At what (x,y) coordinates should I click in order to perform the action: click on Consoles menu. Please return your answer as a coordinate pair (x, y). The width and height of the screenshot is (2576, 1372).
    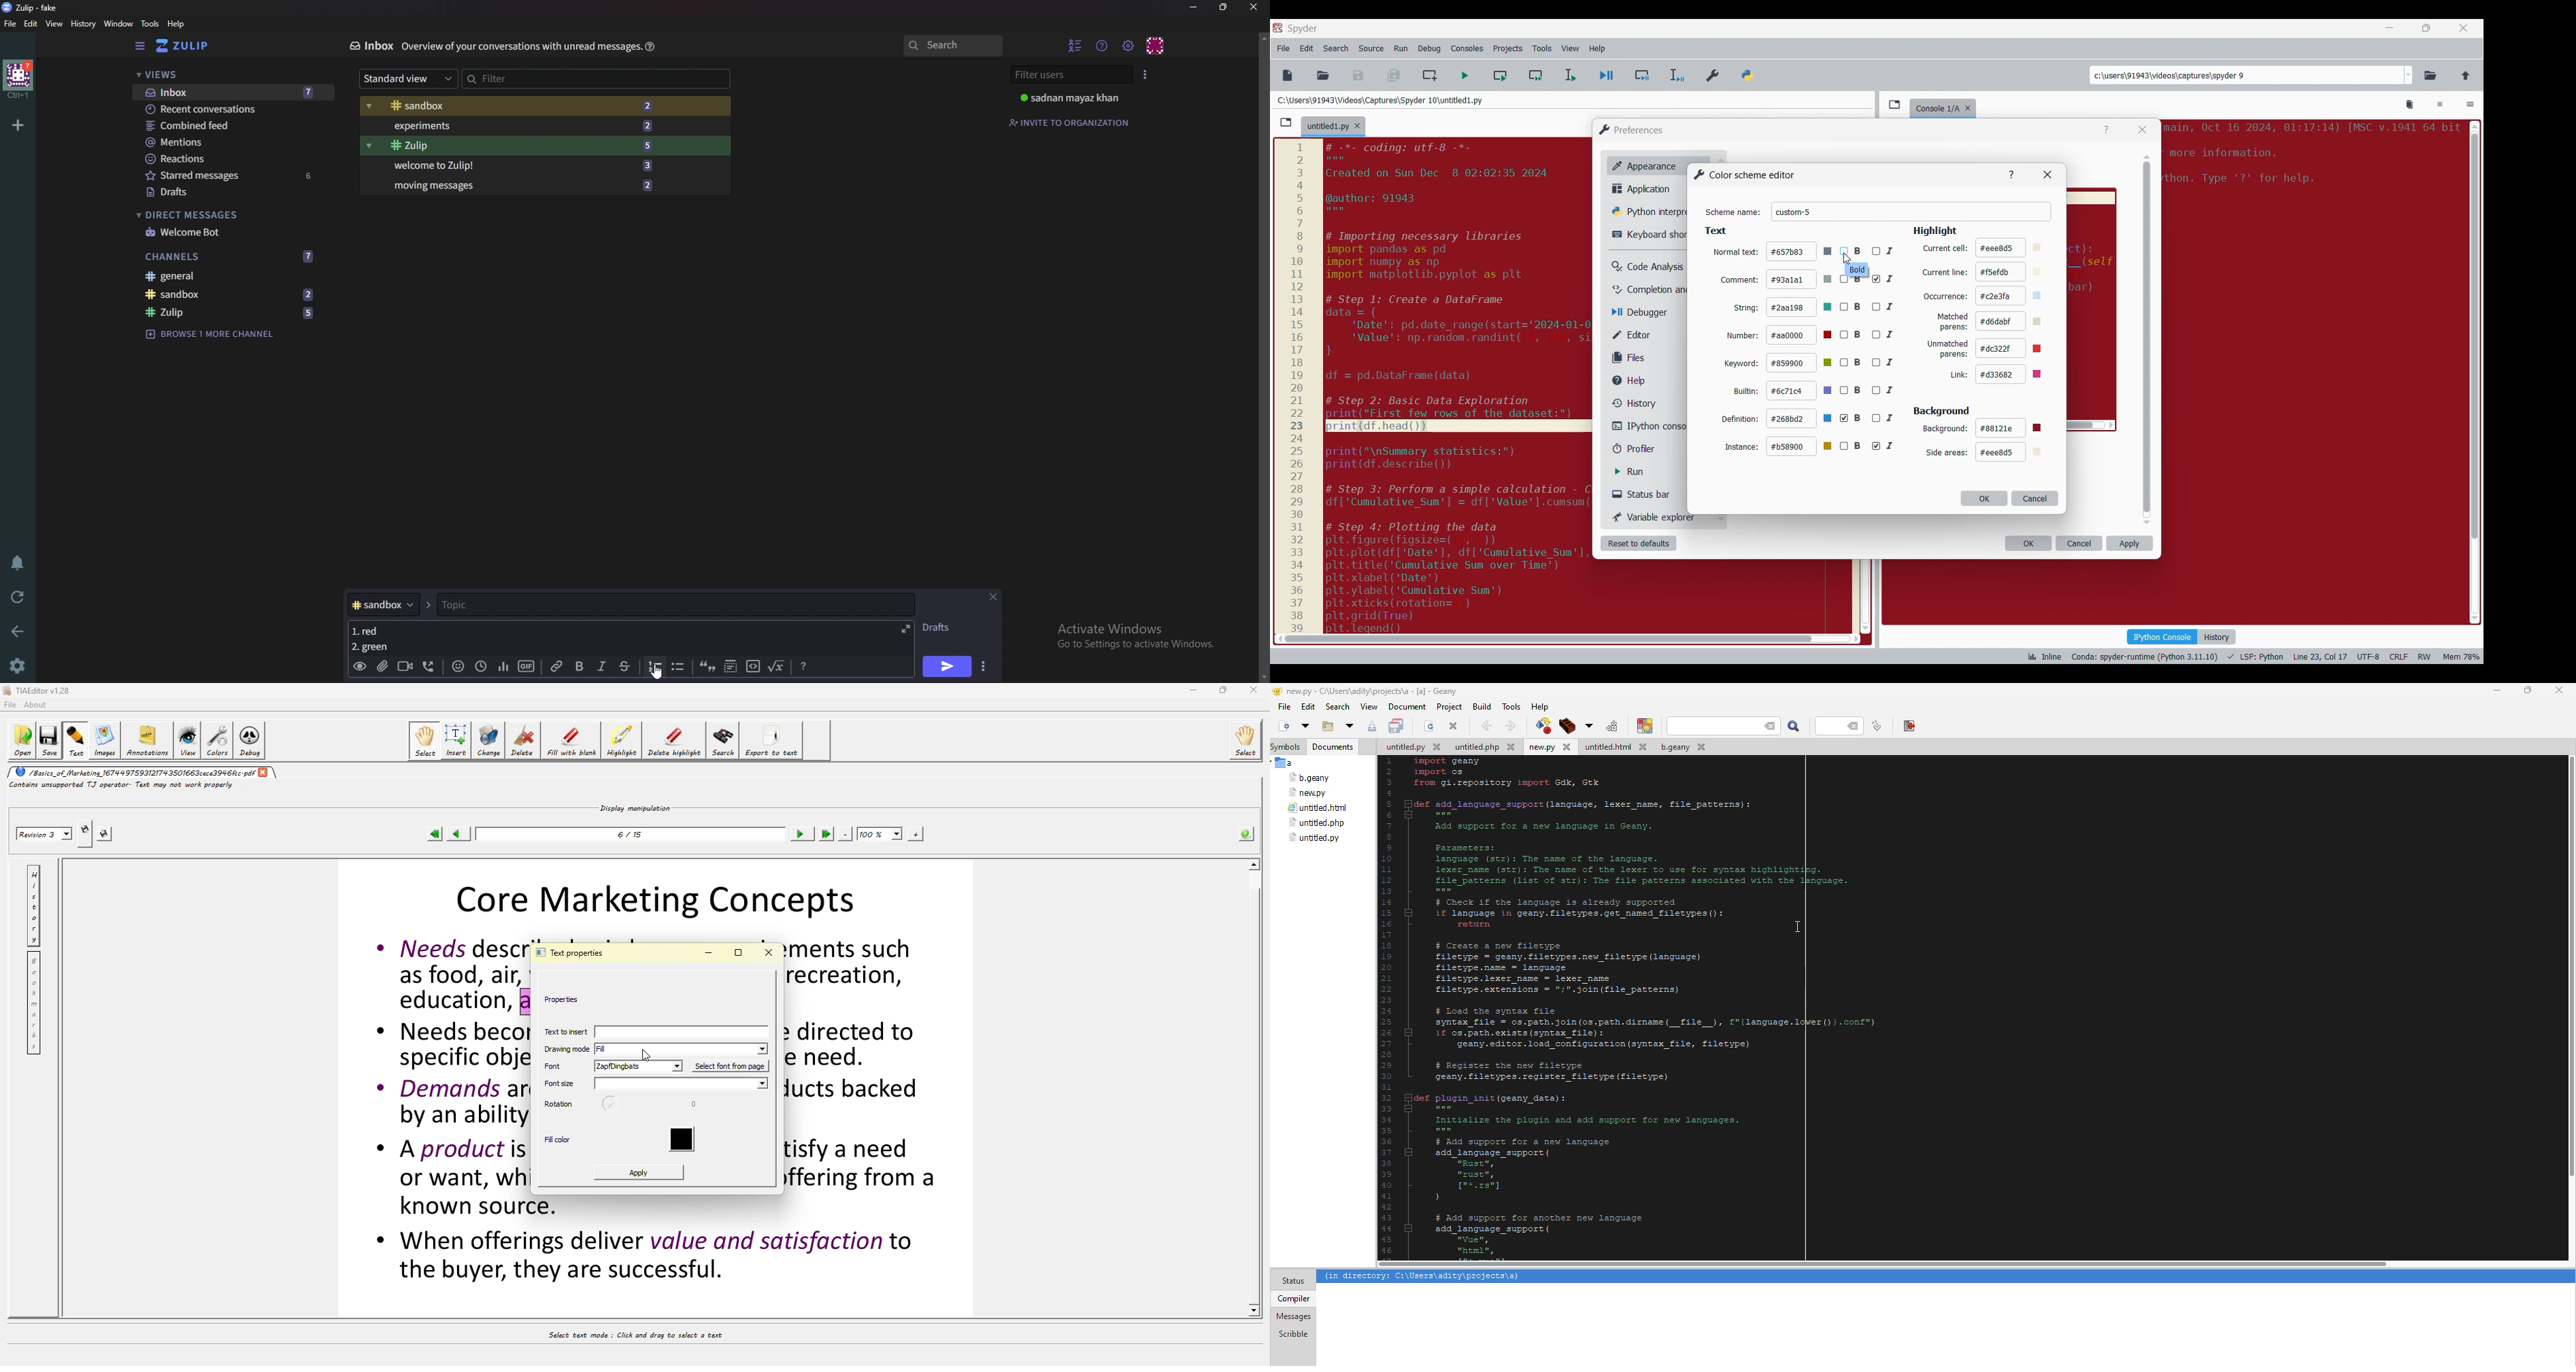
    Looking at the image, I should click on (1467, 49).